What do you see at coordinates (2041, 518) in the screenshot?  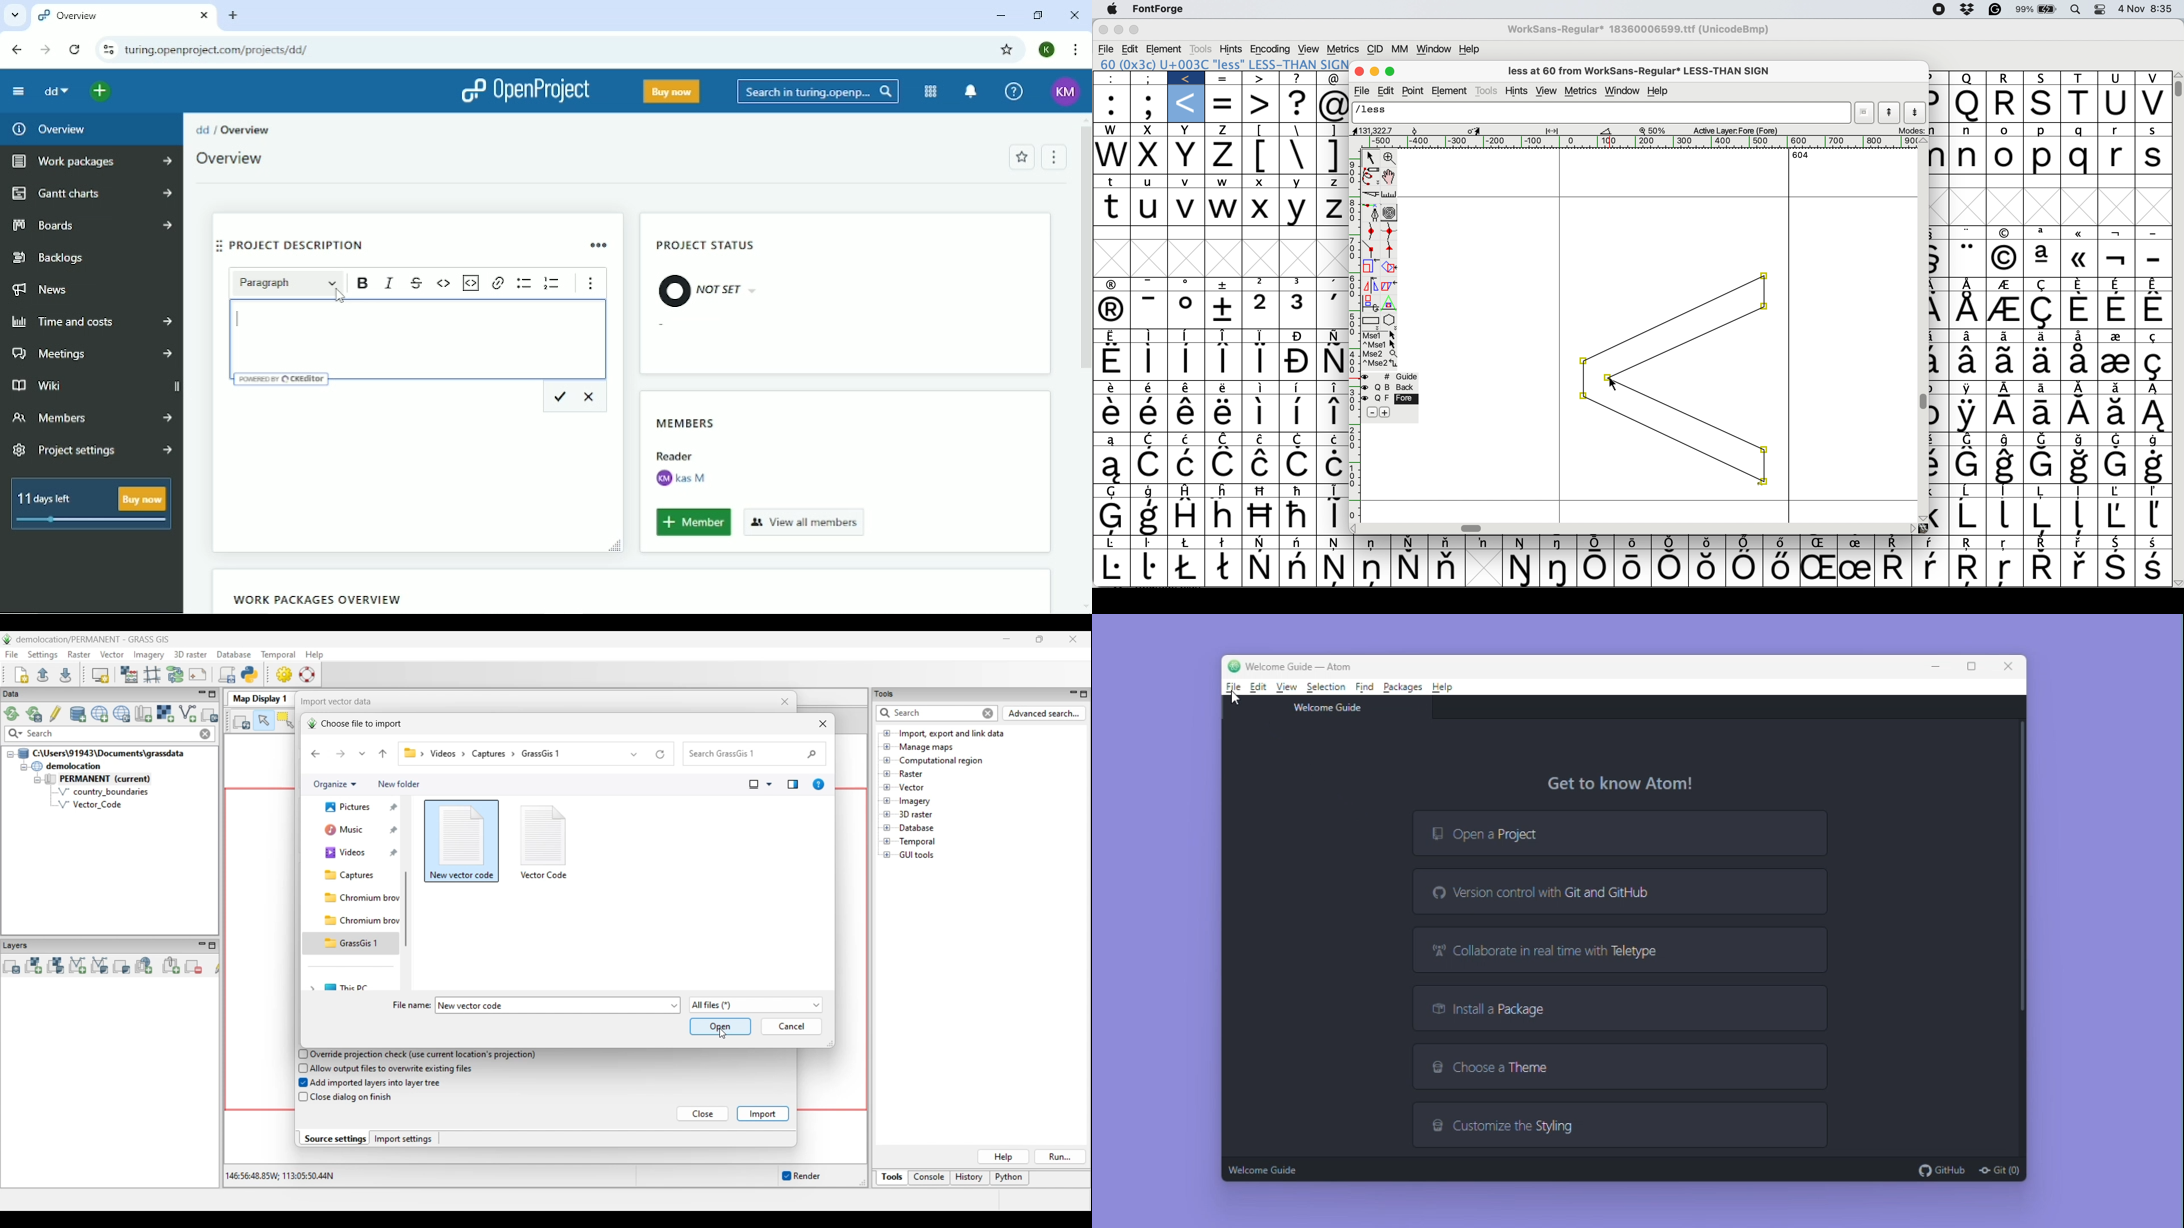 I see `Symbol` at bounding box center [2041, 518].